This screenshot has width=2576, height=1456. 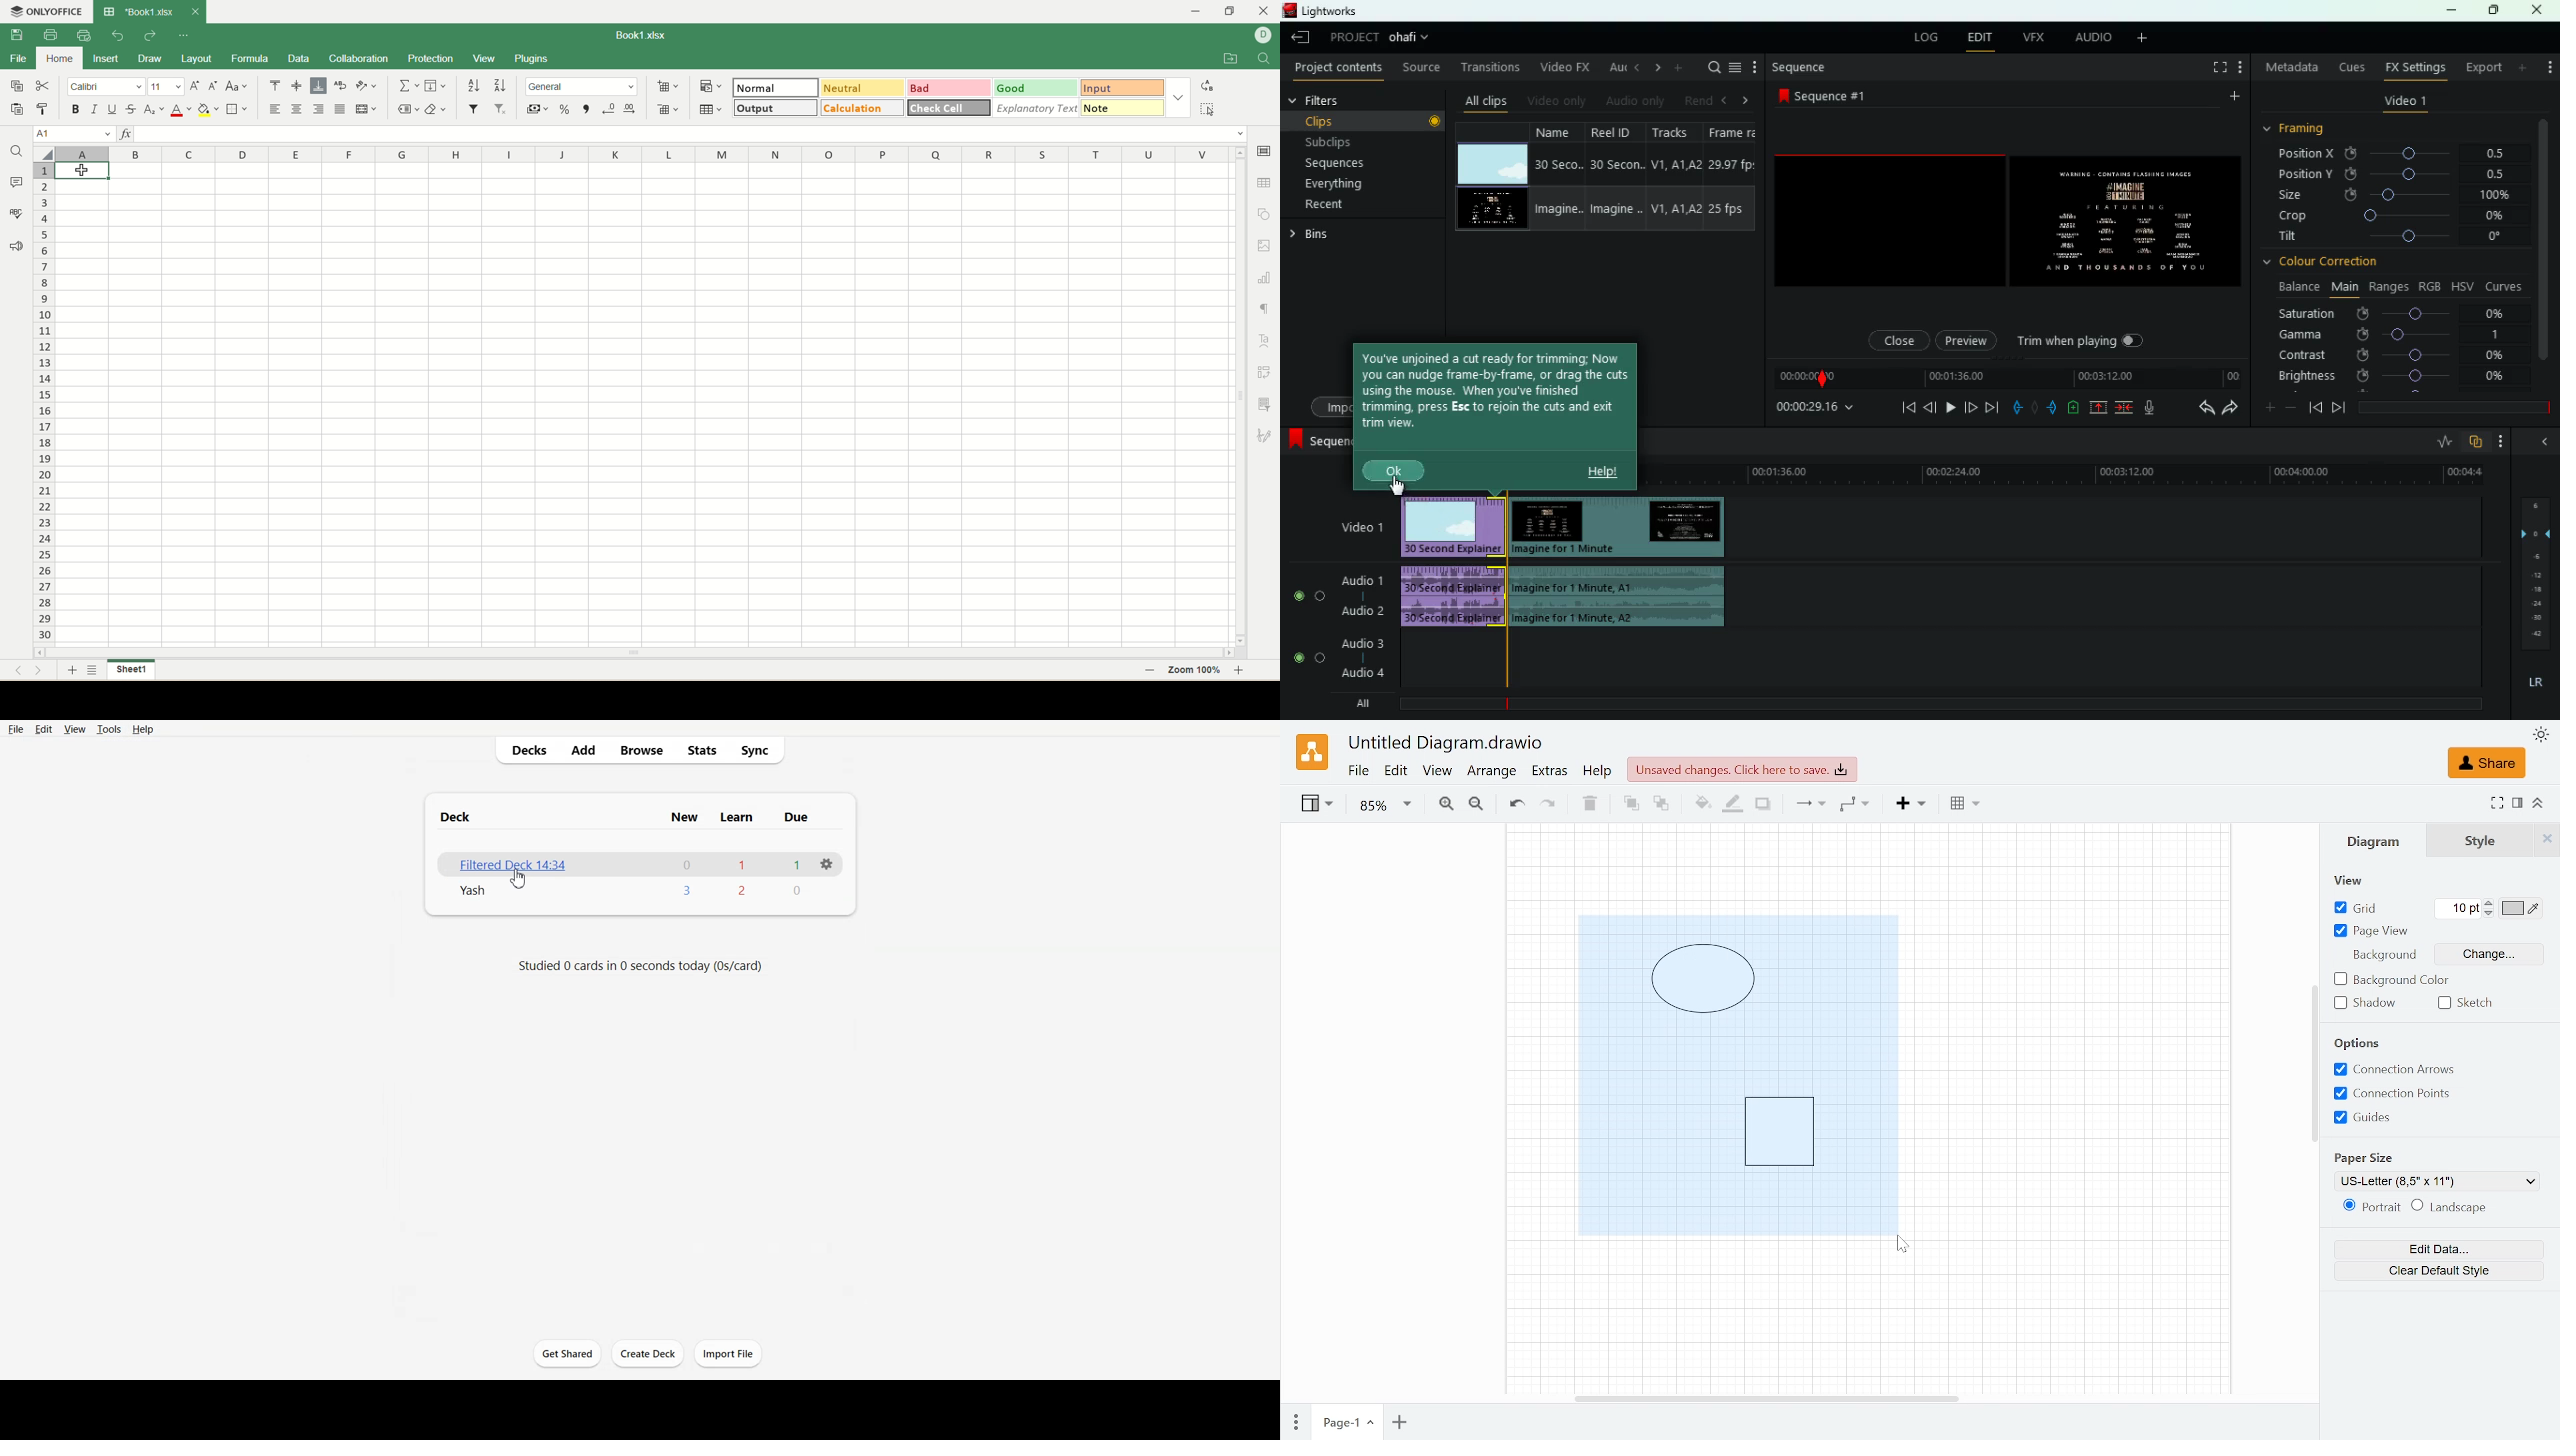 I want to click on Edit, so click(x=43, y=729).